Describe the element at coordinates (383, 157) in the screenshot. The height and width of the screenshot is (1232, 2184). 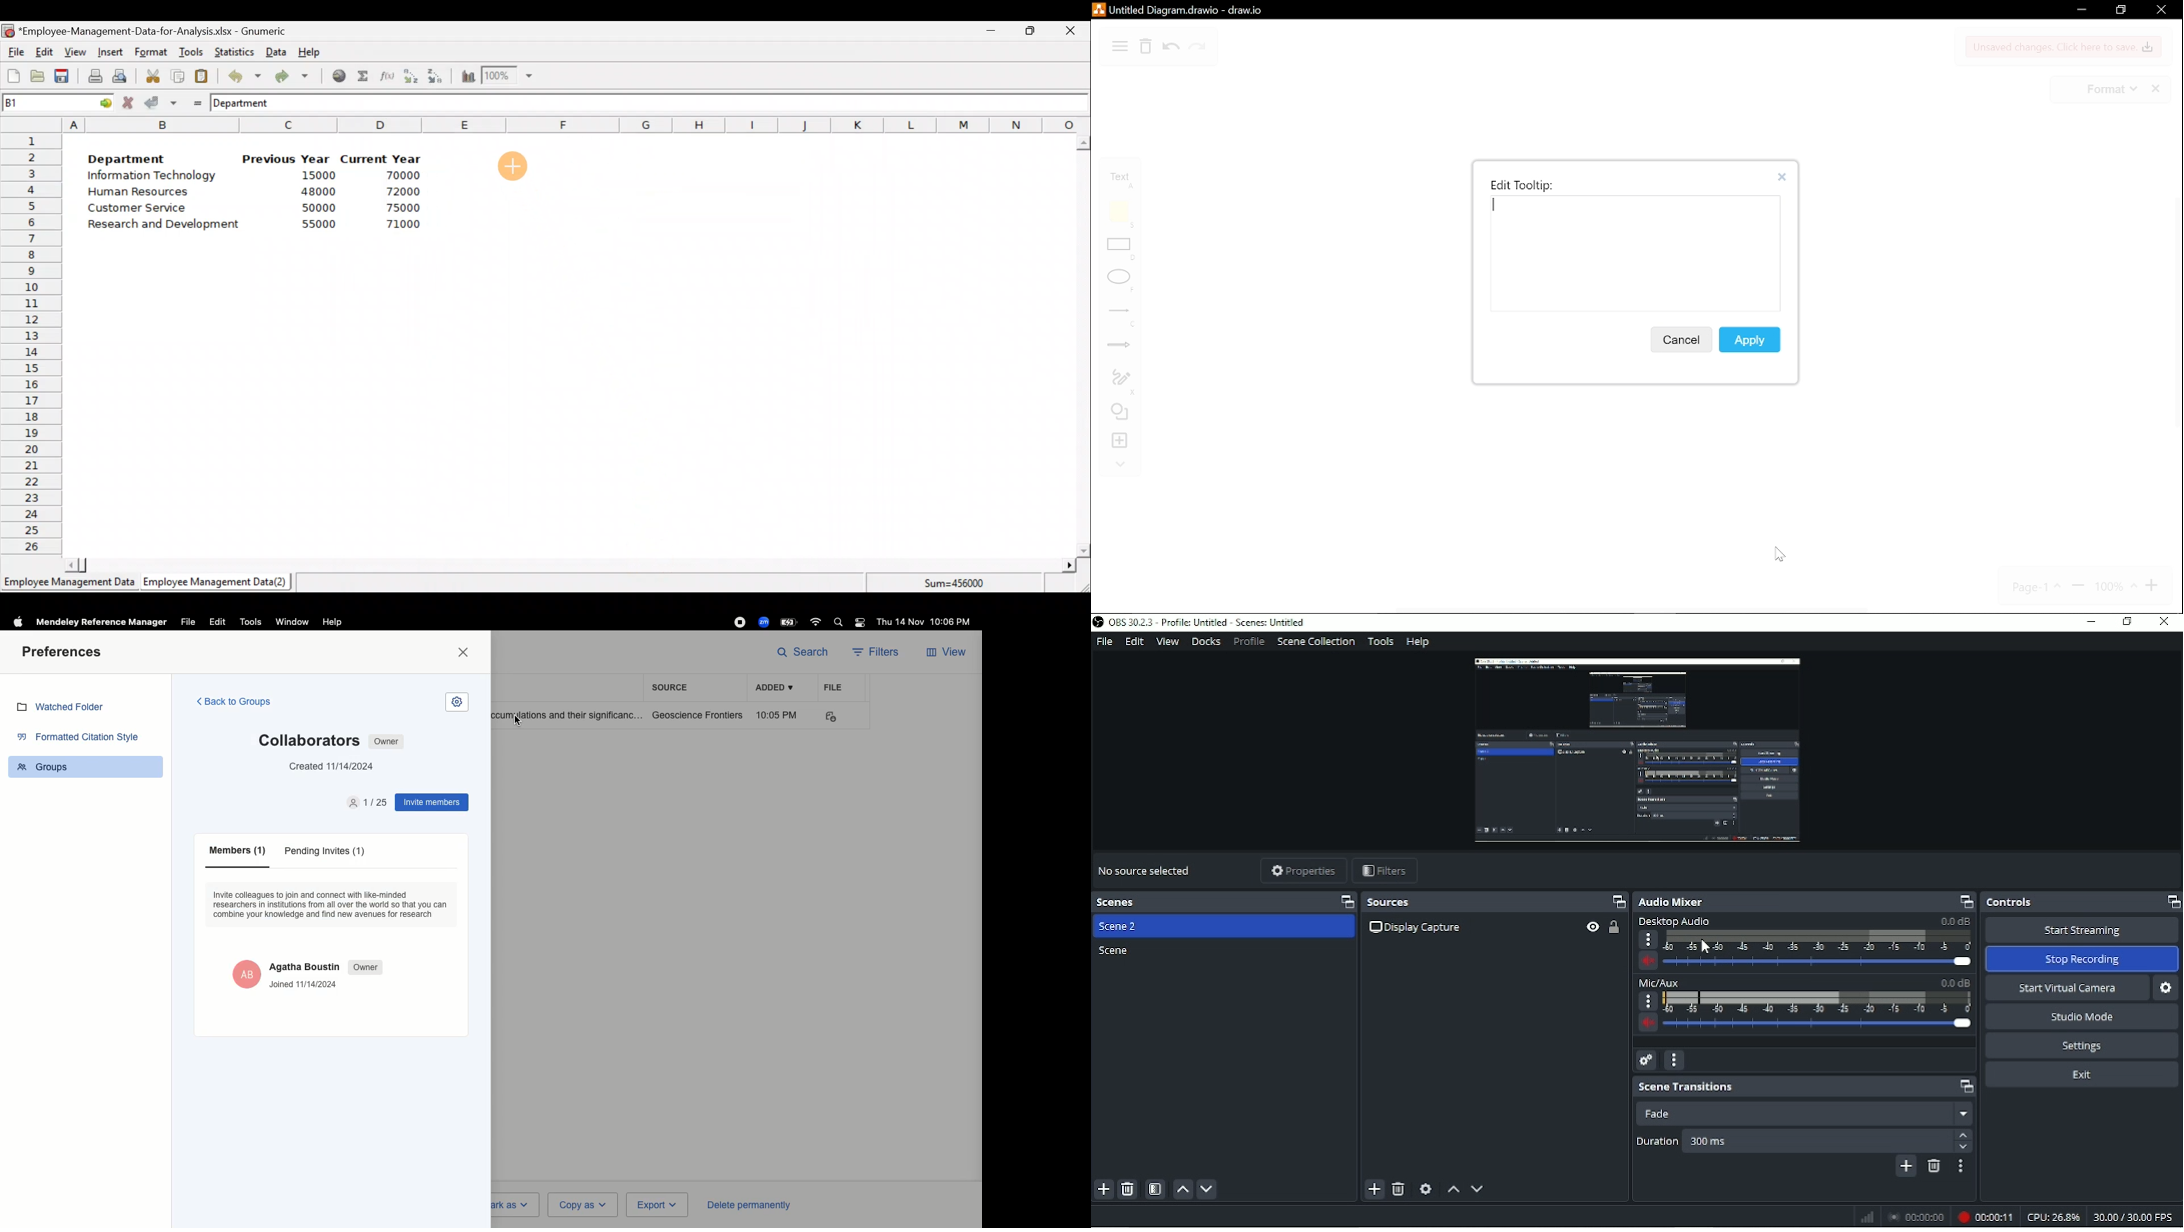
I see `Current Year` at that location.